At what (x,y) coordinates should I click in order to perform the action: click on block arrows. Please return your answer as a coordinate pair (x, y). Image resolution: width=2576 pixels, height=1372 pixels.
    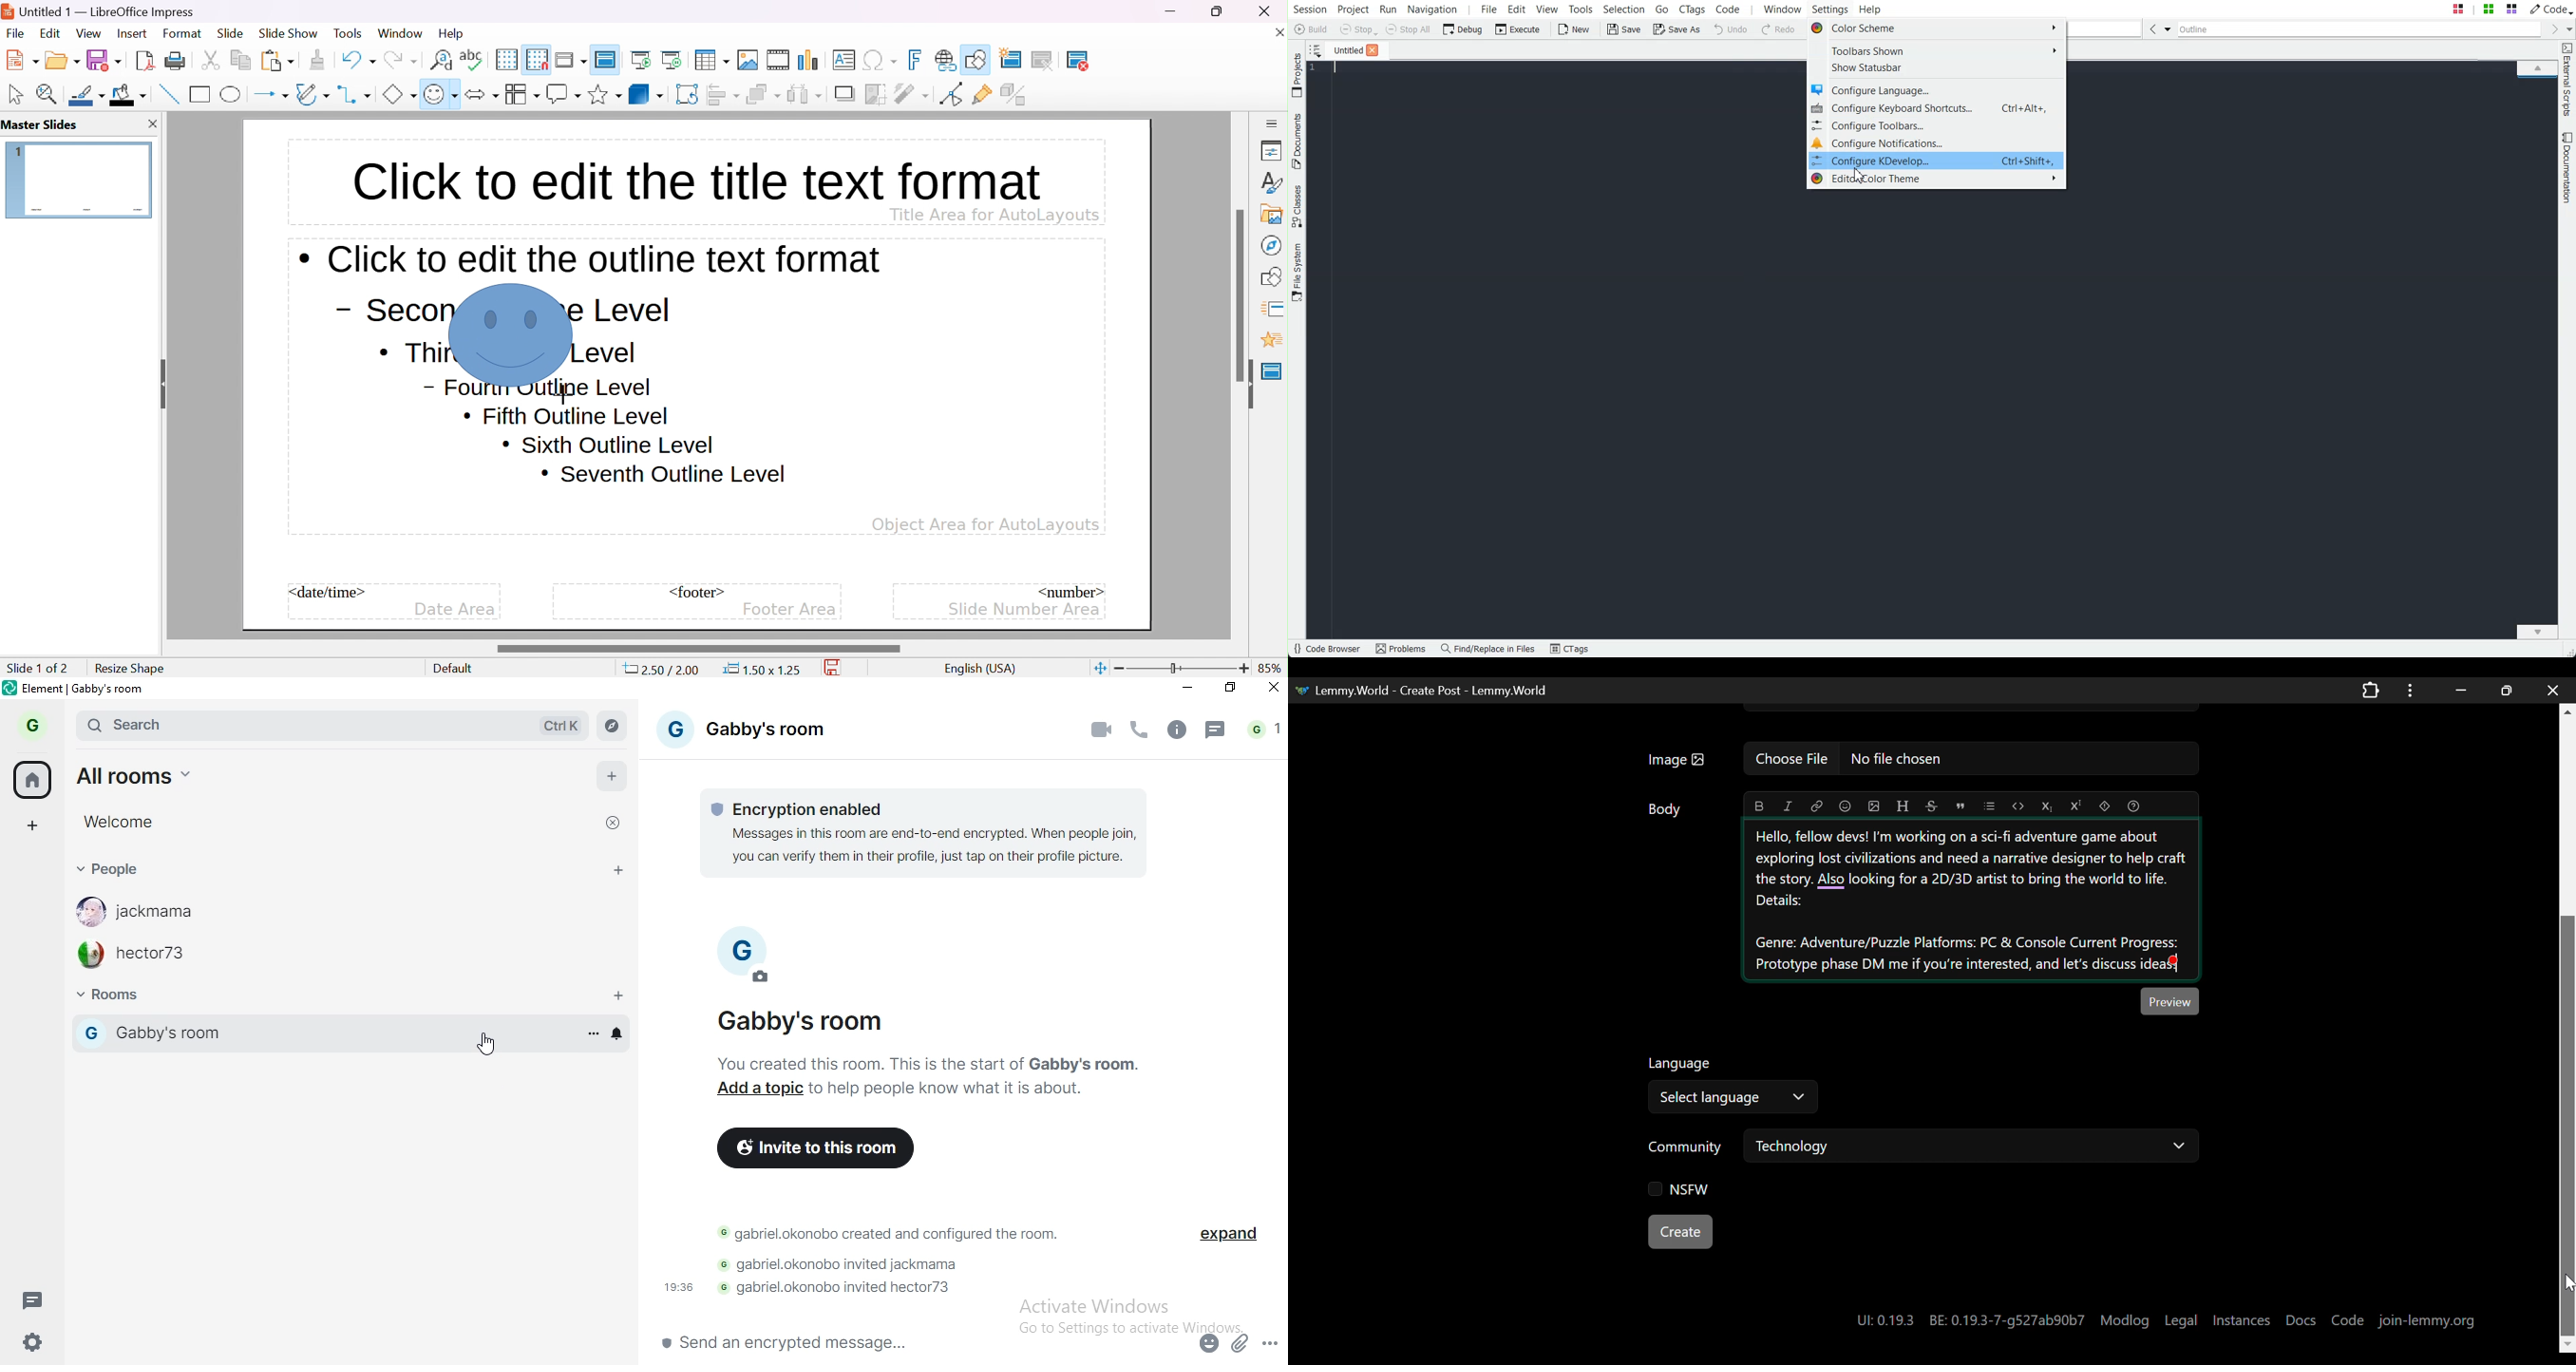
    Looking at the image, I should click on (481, 94).